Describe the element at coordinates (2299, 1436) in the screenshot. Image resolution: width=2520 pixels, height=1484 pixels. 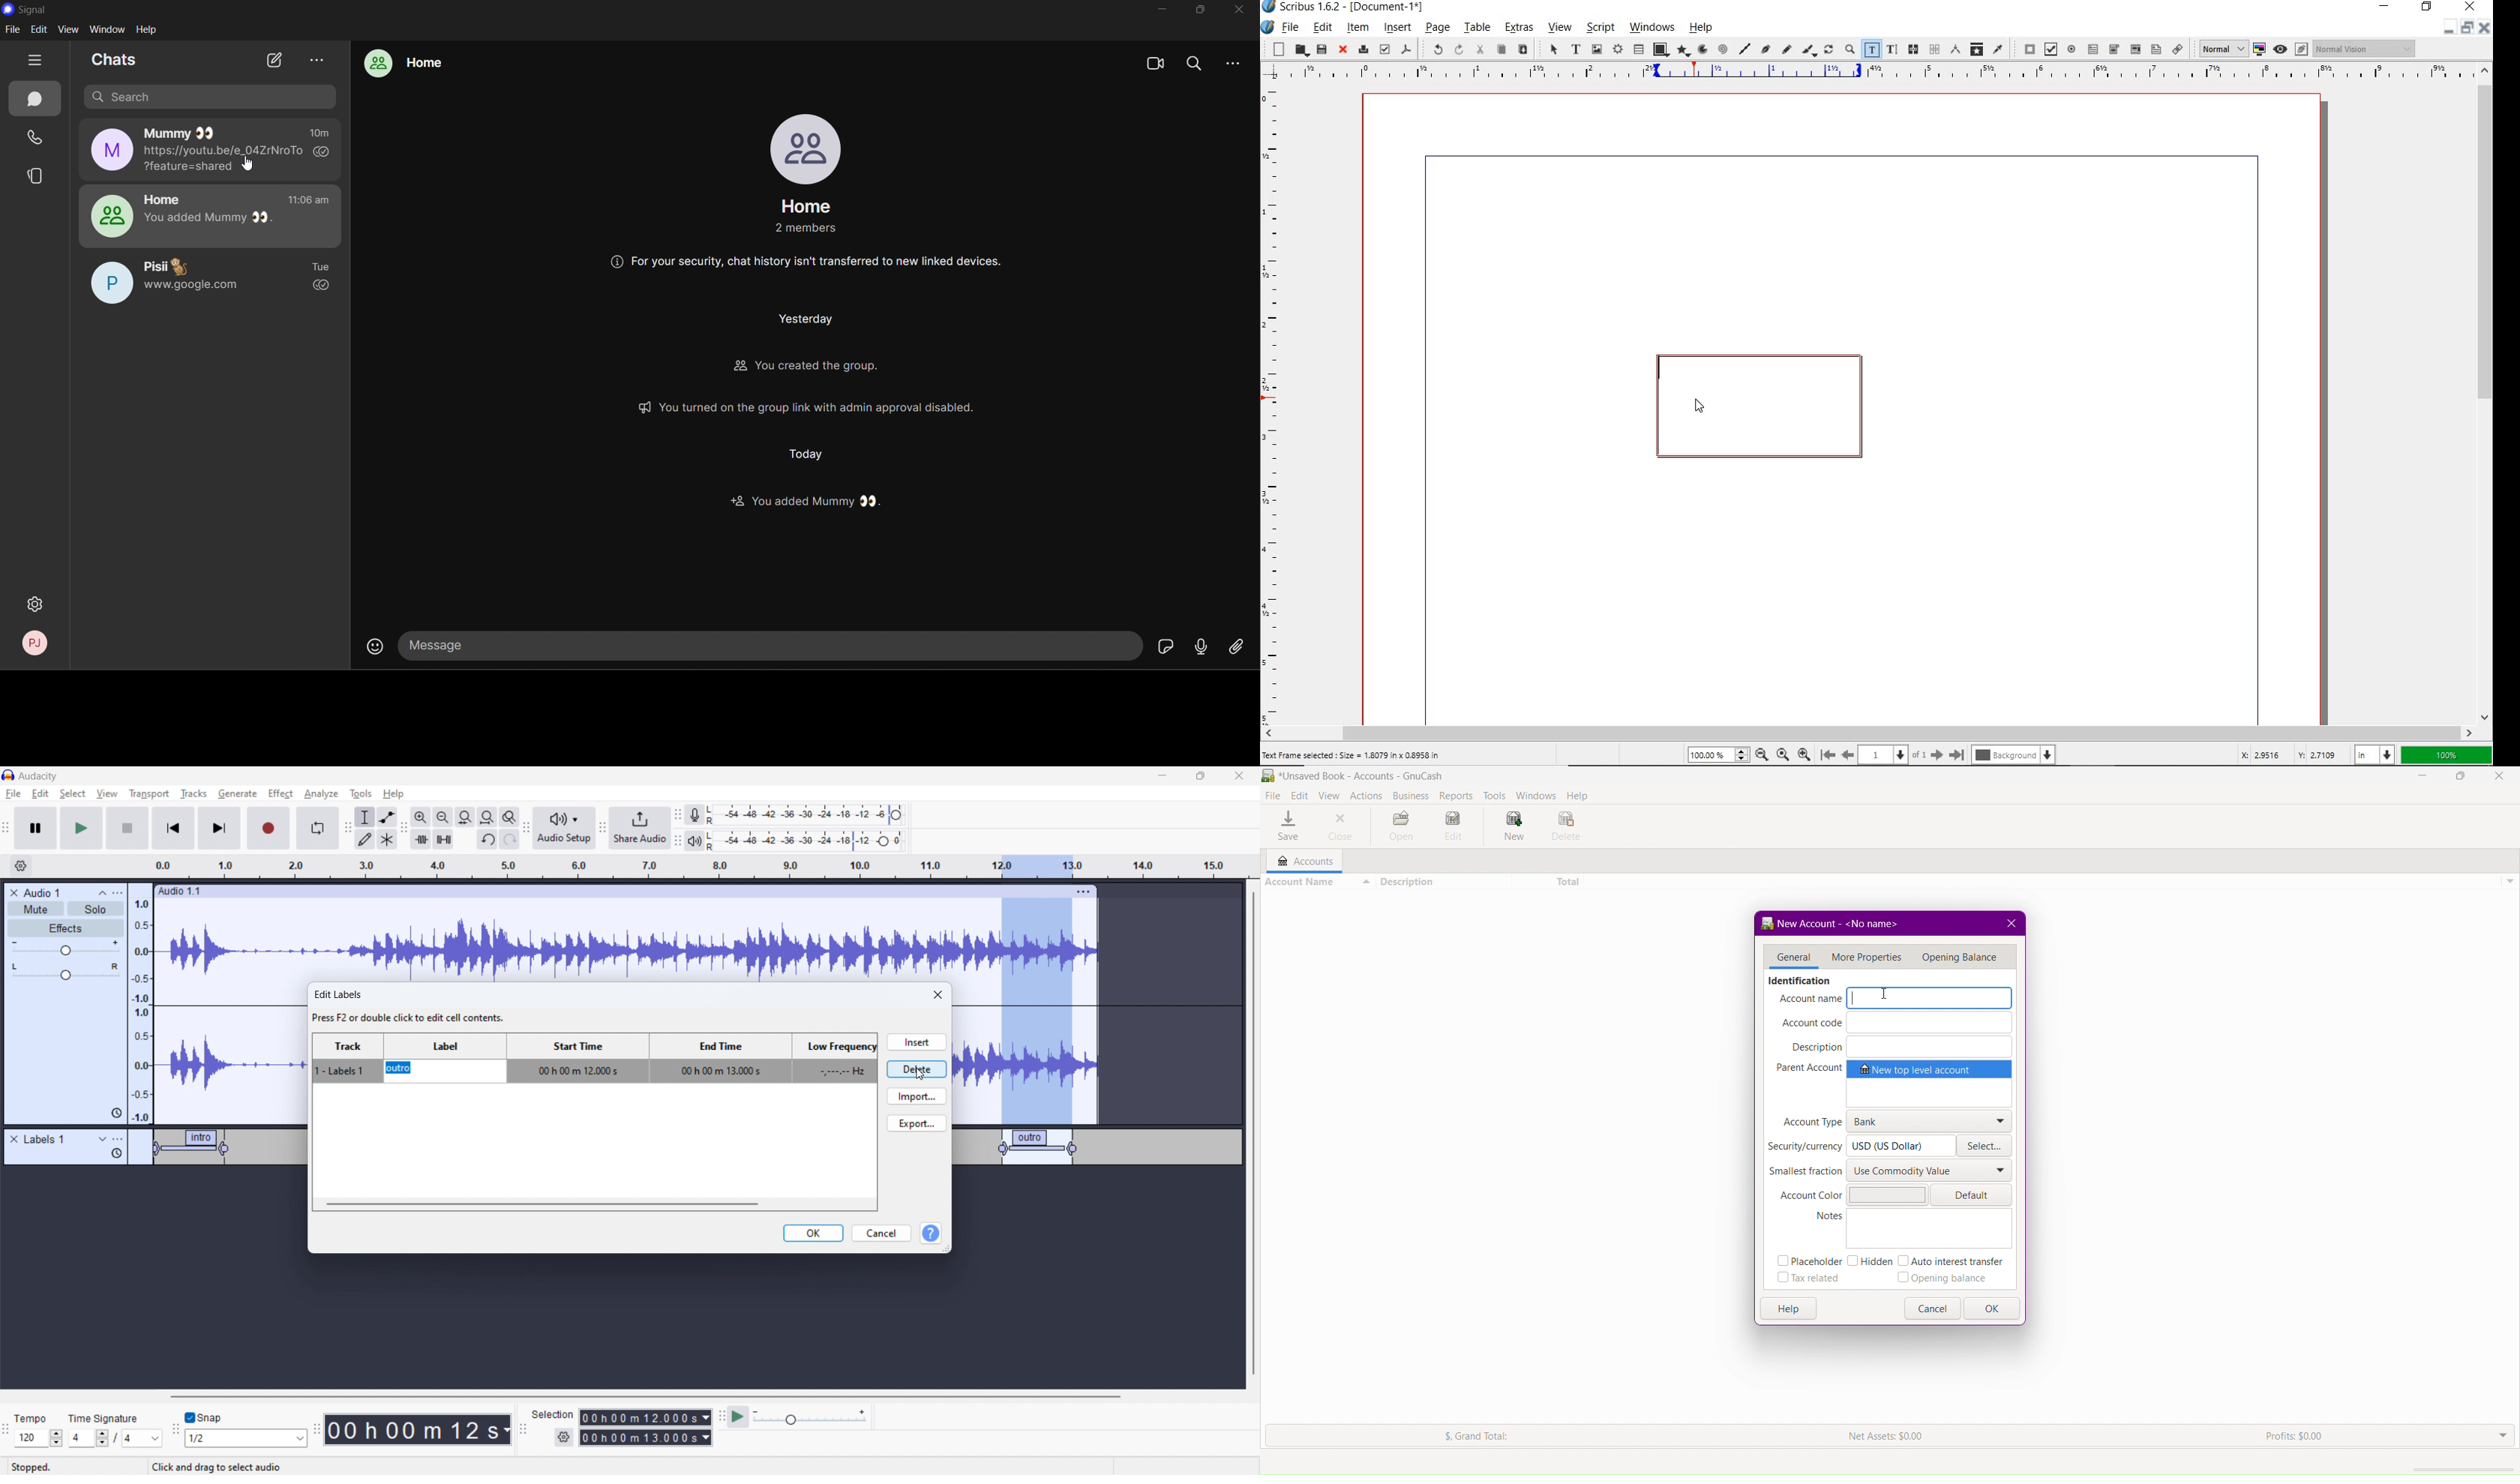
I see `Profits: $0.00` at that location.